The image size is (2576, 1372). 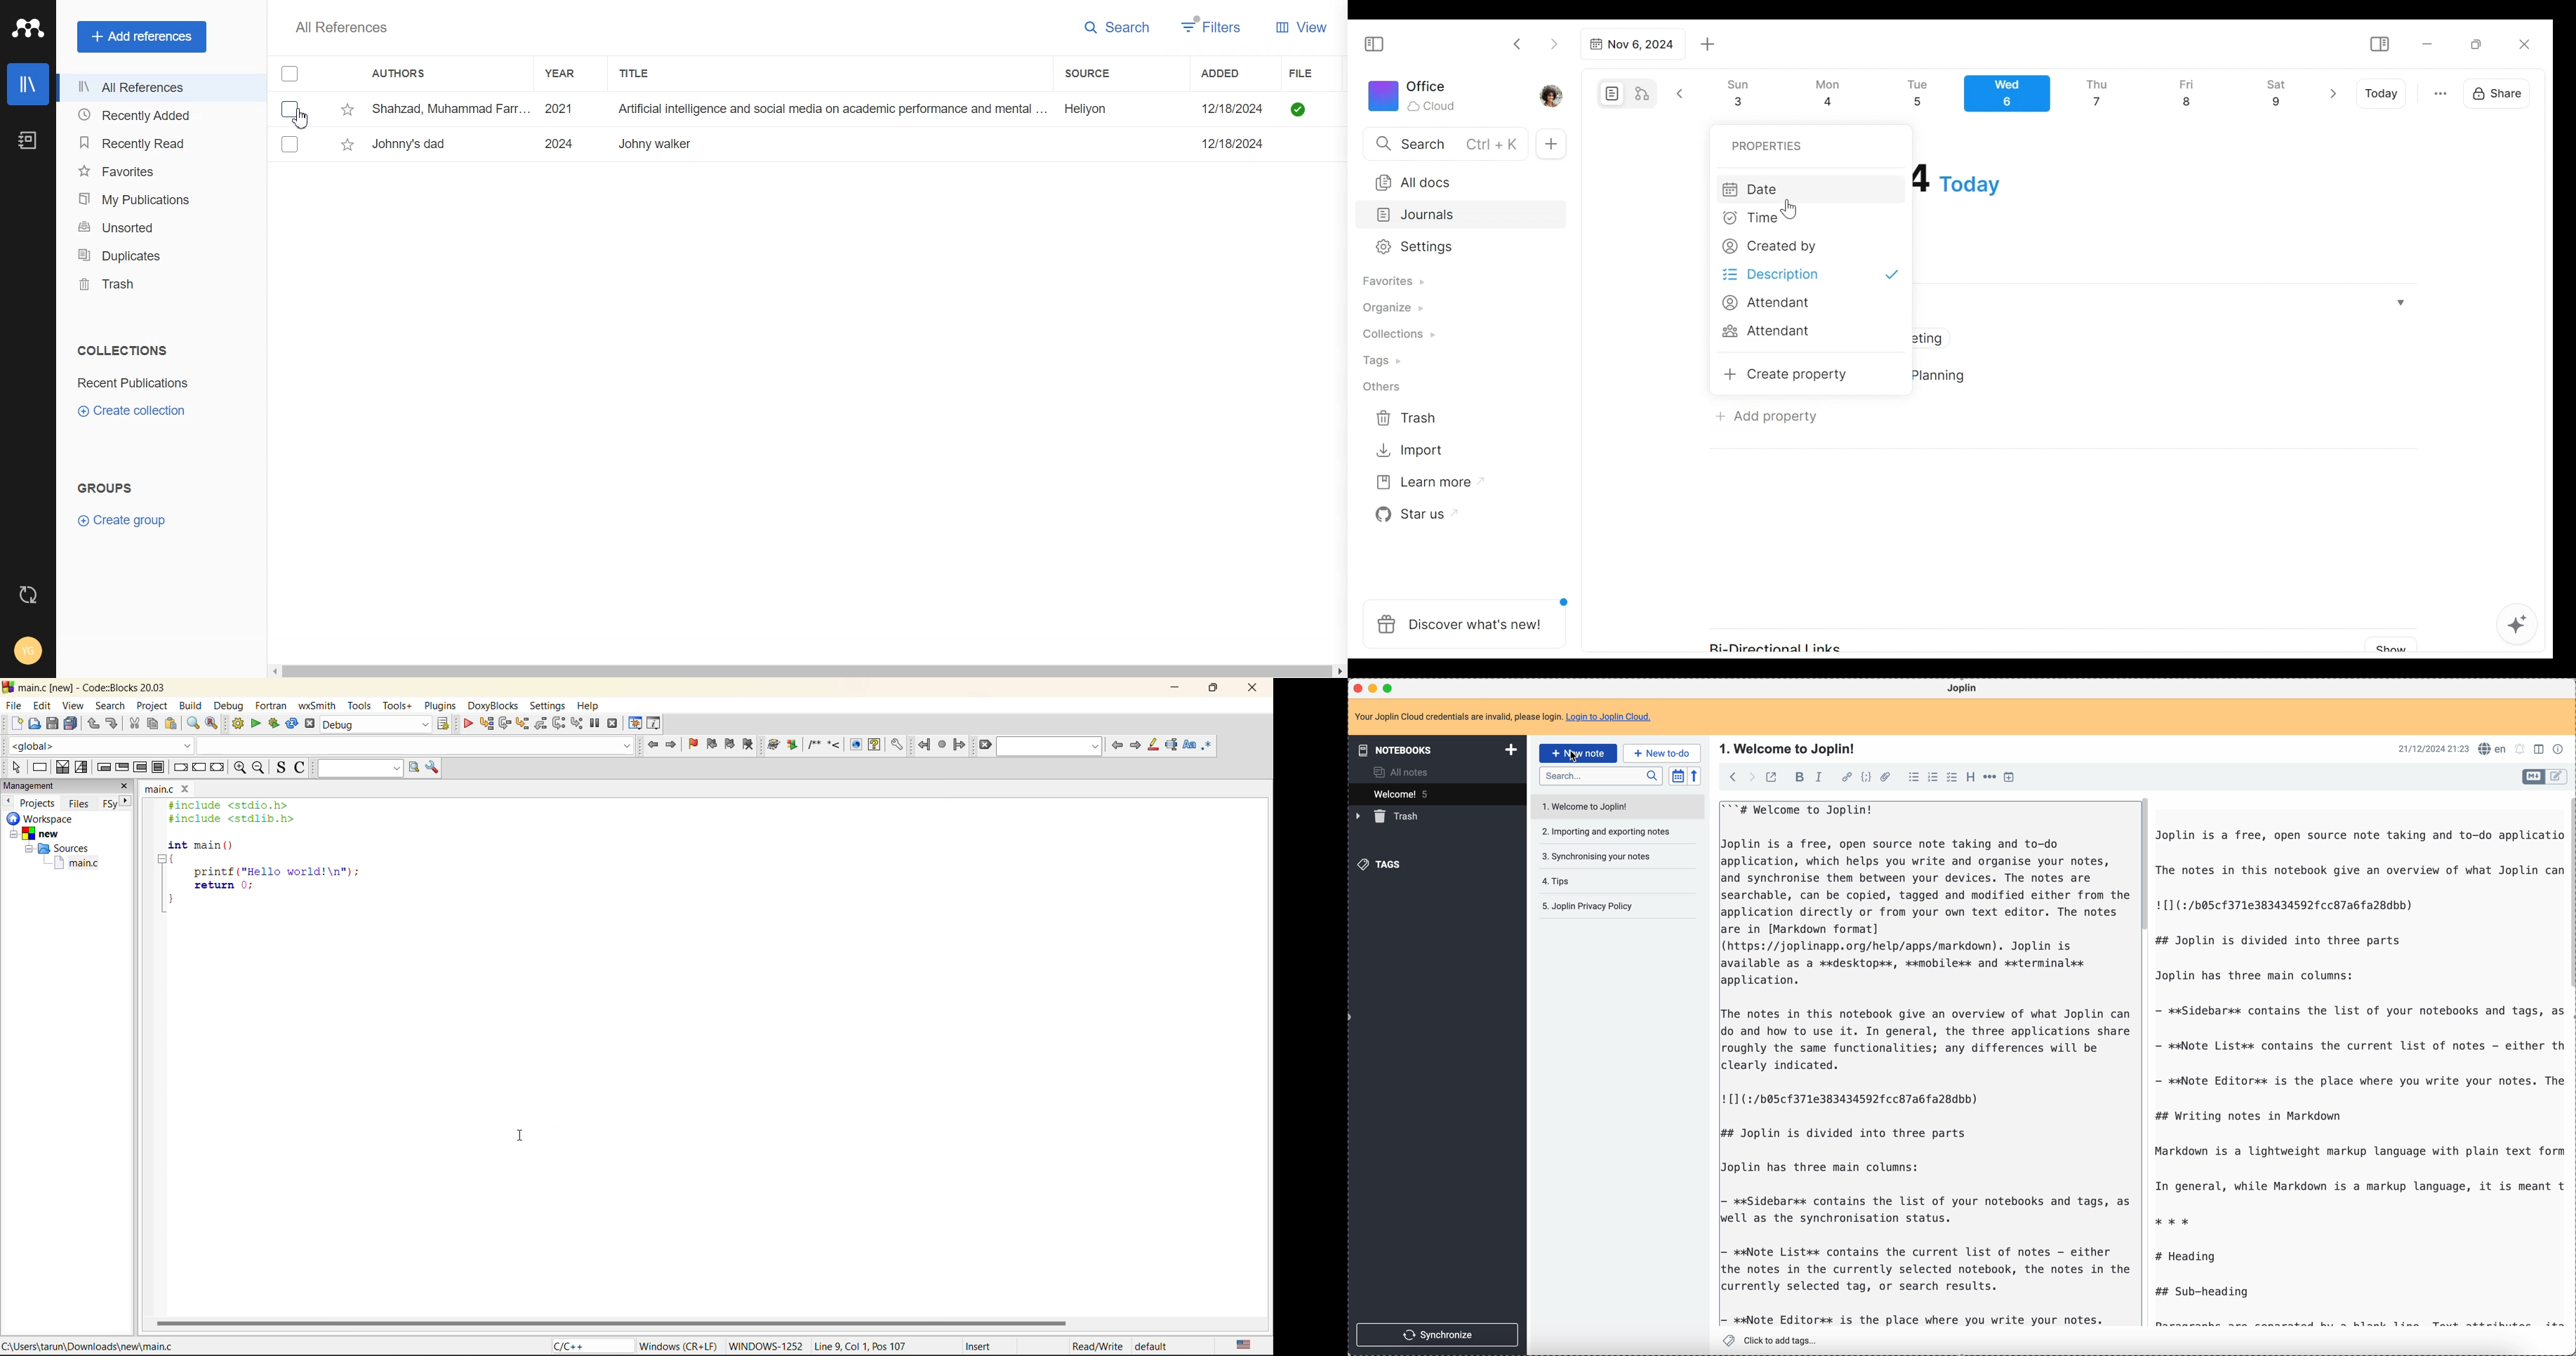 I want to click on Sources, so click(x=1103, y=73).